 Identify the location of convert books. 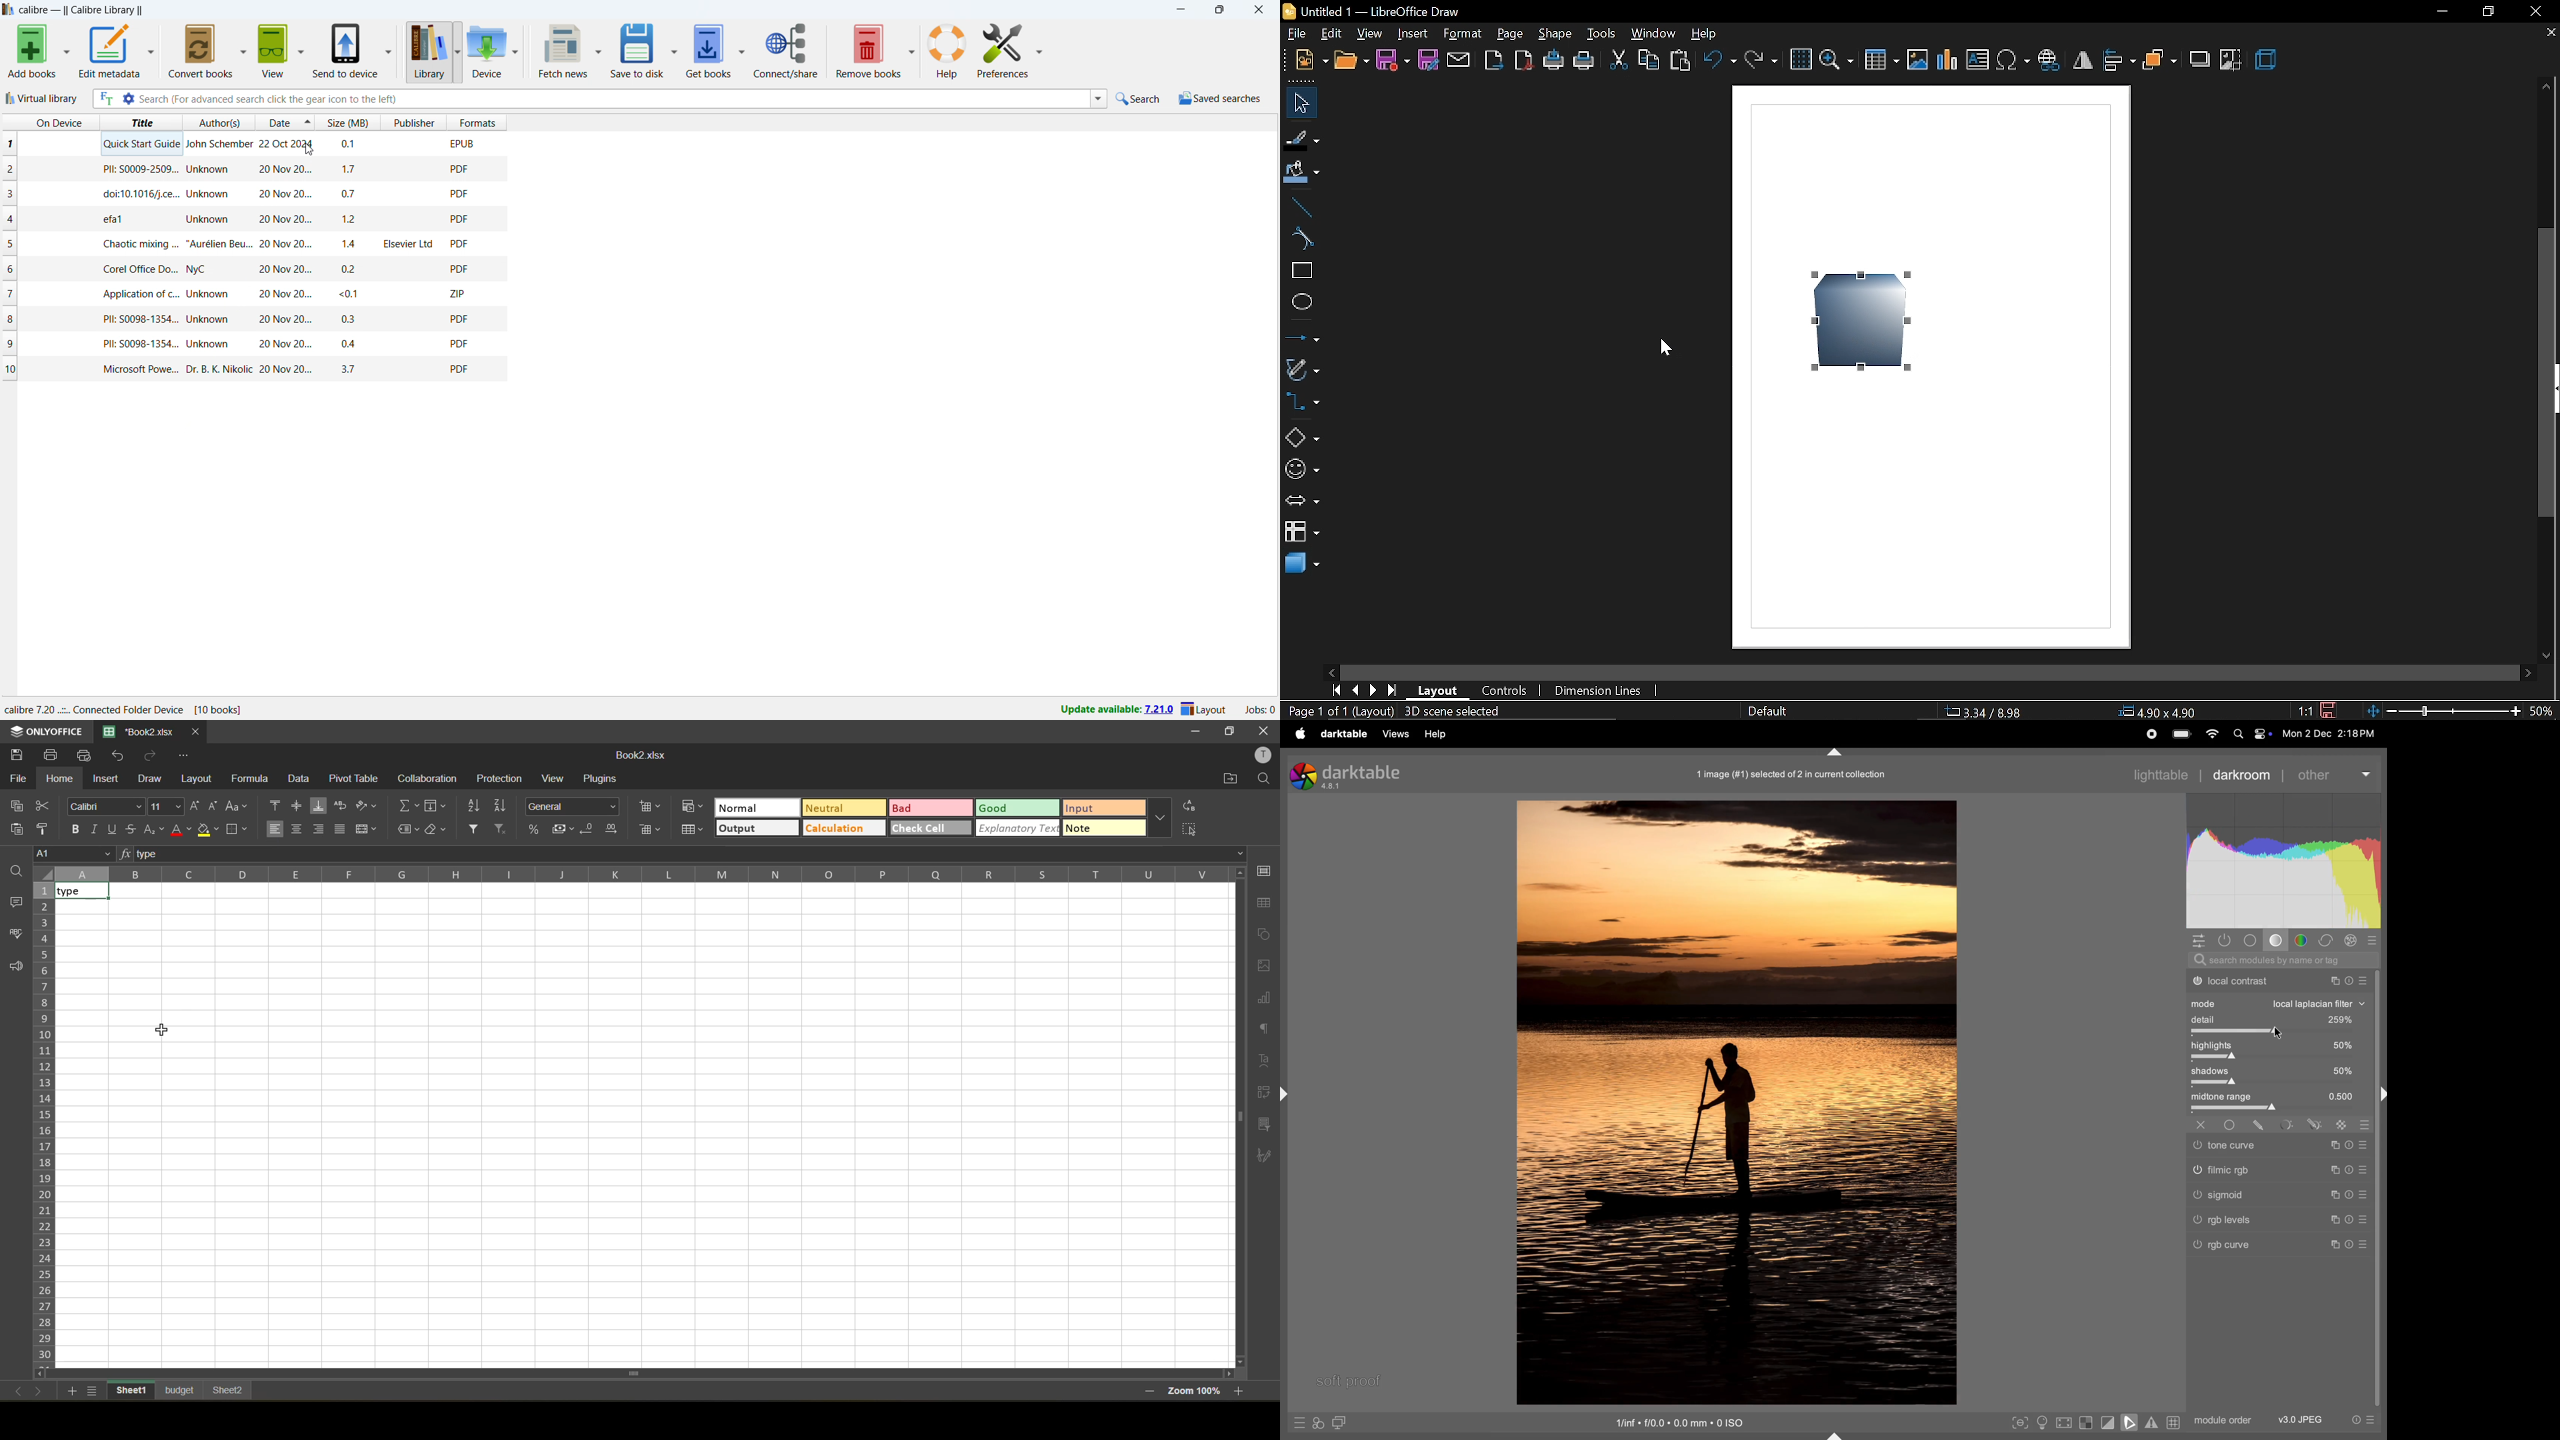
(201, 51).